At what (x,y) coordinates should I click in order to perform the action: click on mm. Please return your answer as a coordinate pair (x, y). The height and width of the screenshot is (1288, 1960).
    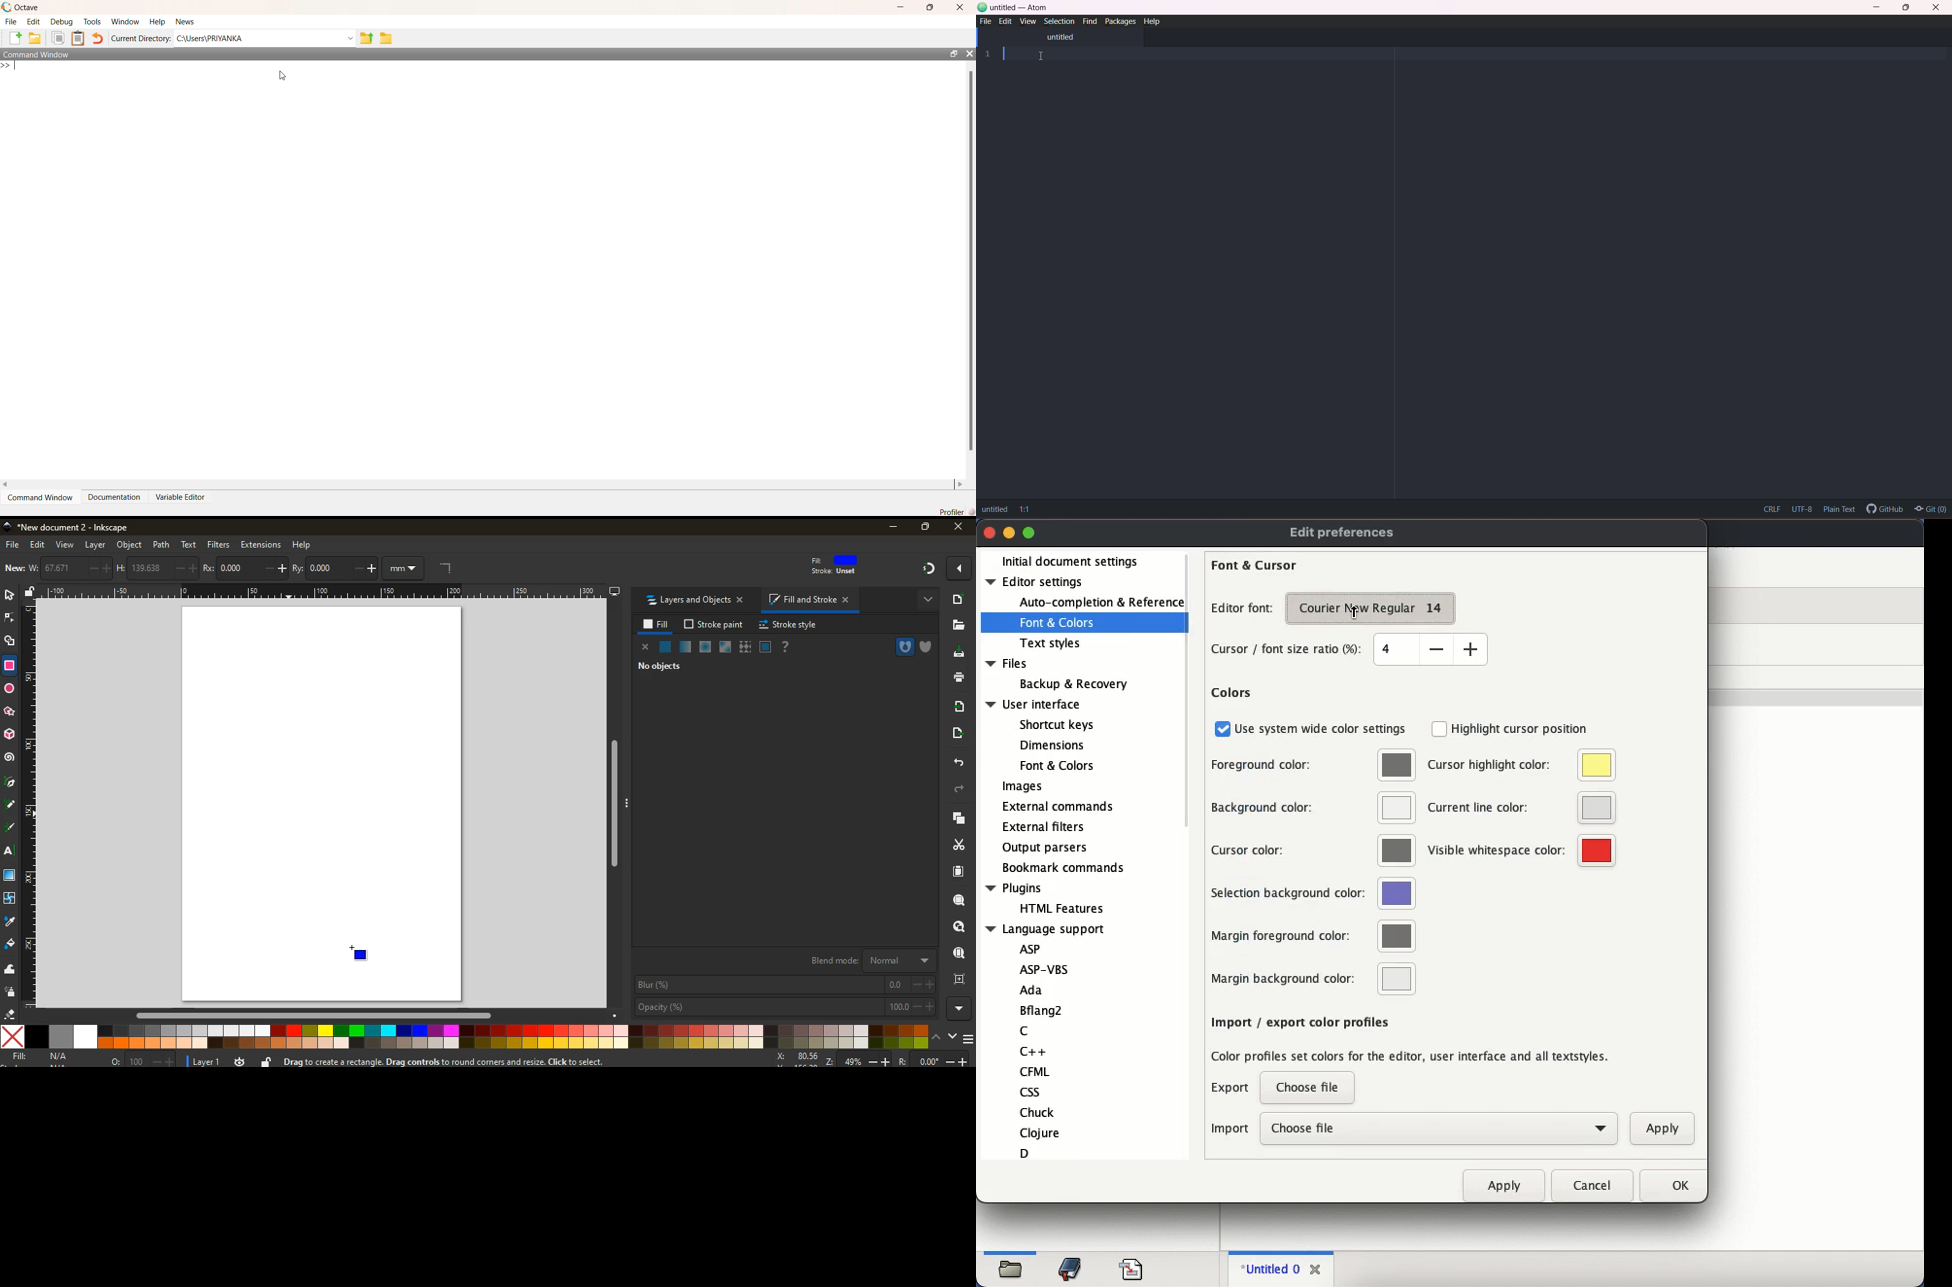
    Looking at the image, I should click on (407, 568).